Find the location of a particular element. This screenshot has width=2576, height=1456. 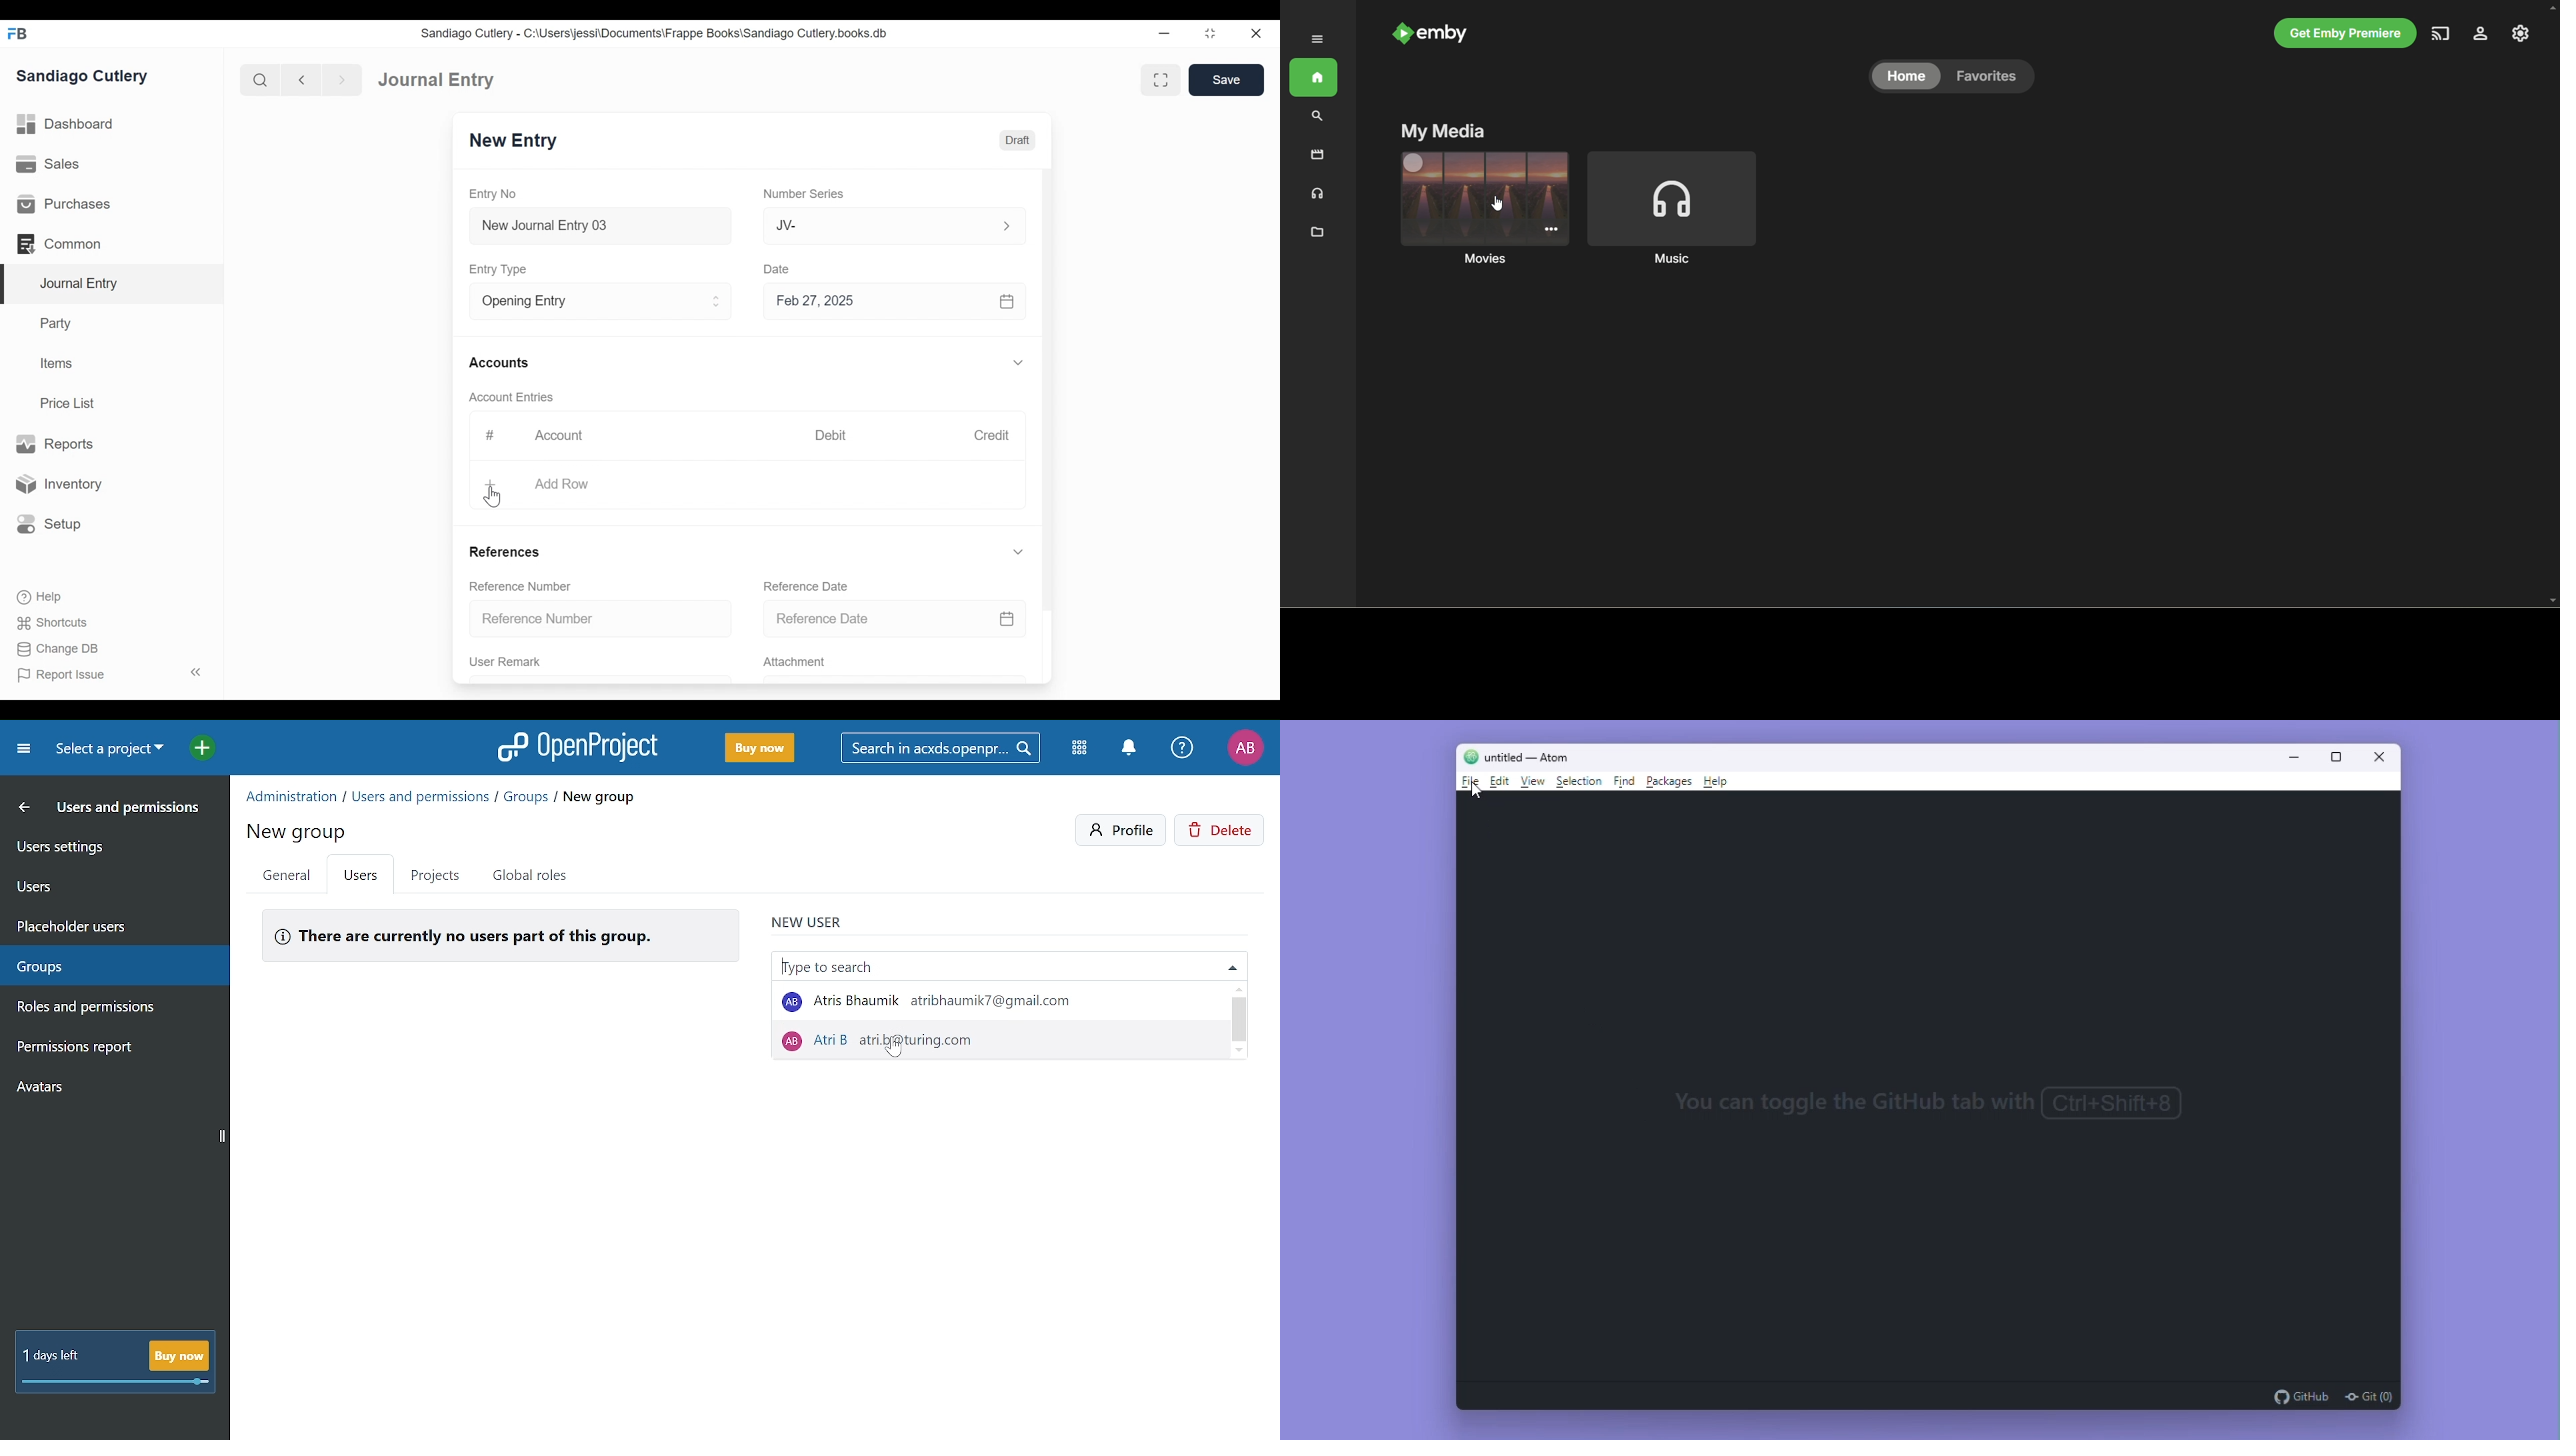

Cursor is located at coordinates (496, 499).